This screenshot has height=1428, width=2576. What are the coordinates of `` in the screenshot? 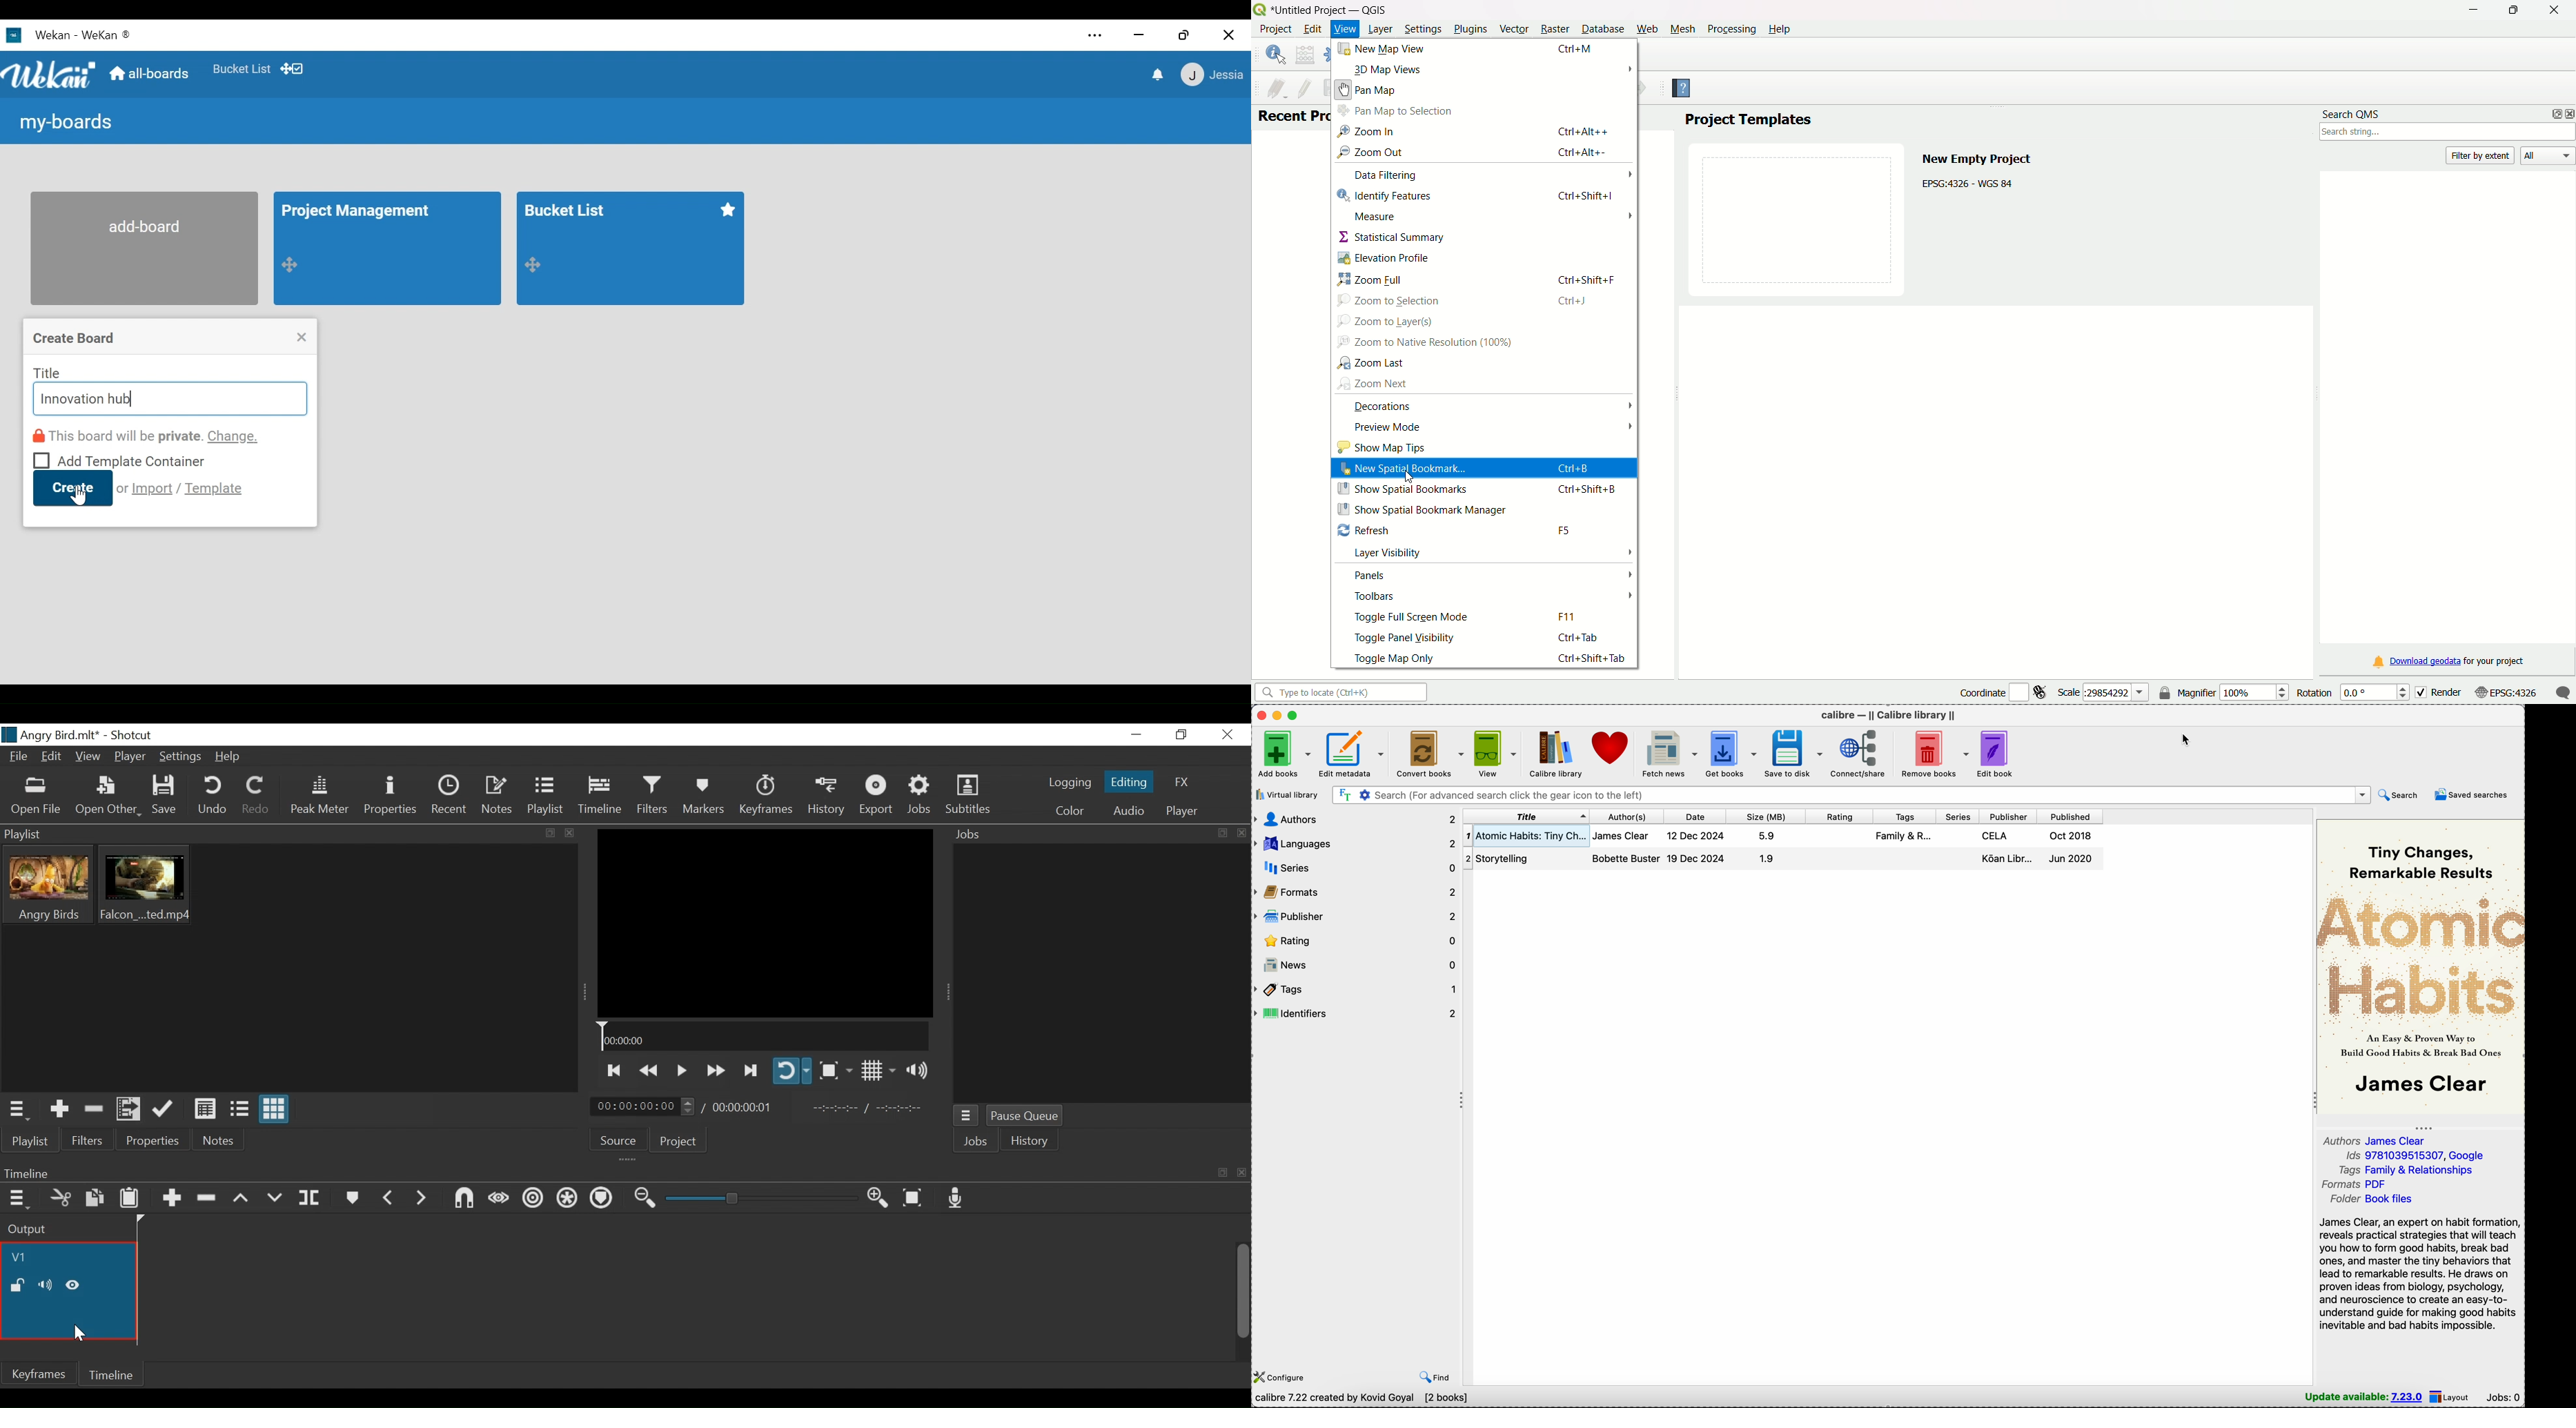 It's located at (499, 796).